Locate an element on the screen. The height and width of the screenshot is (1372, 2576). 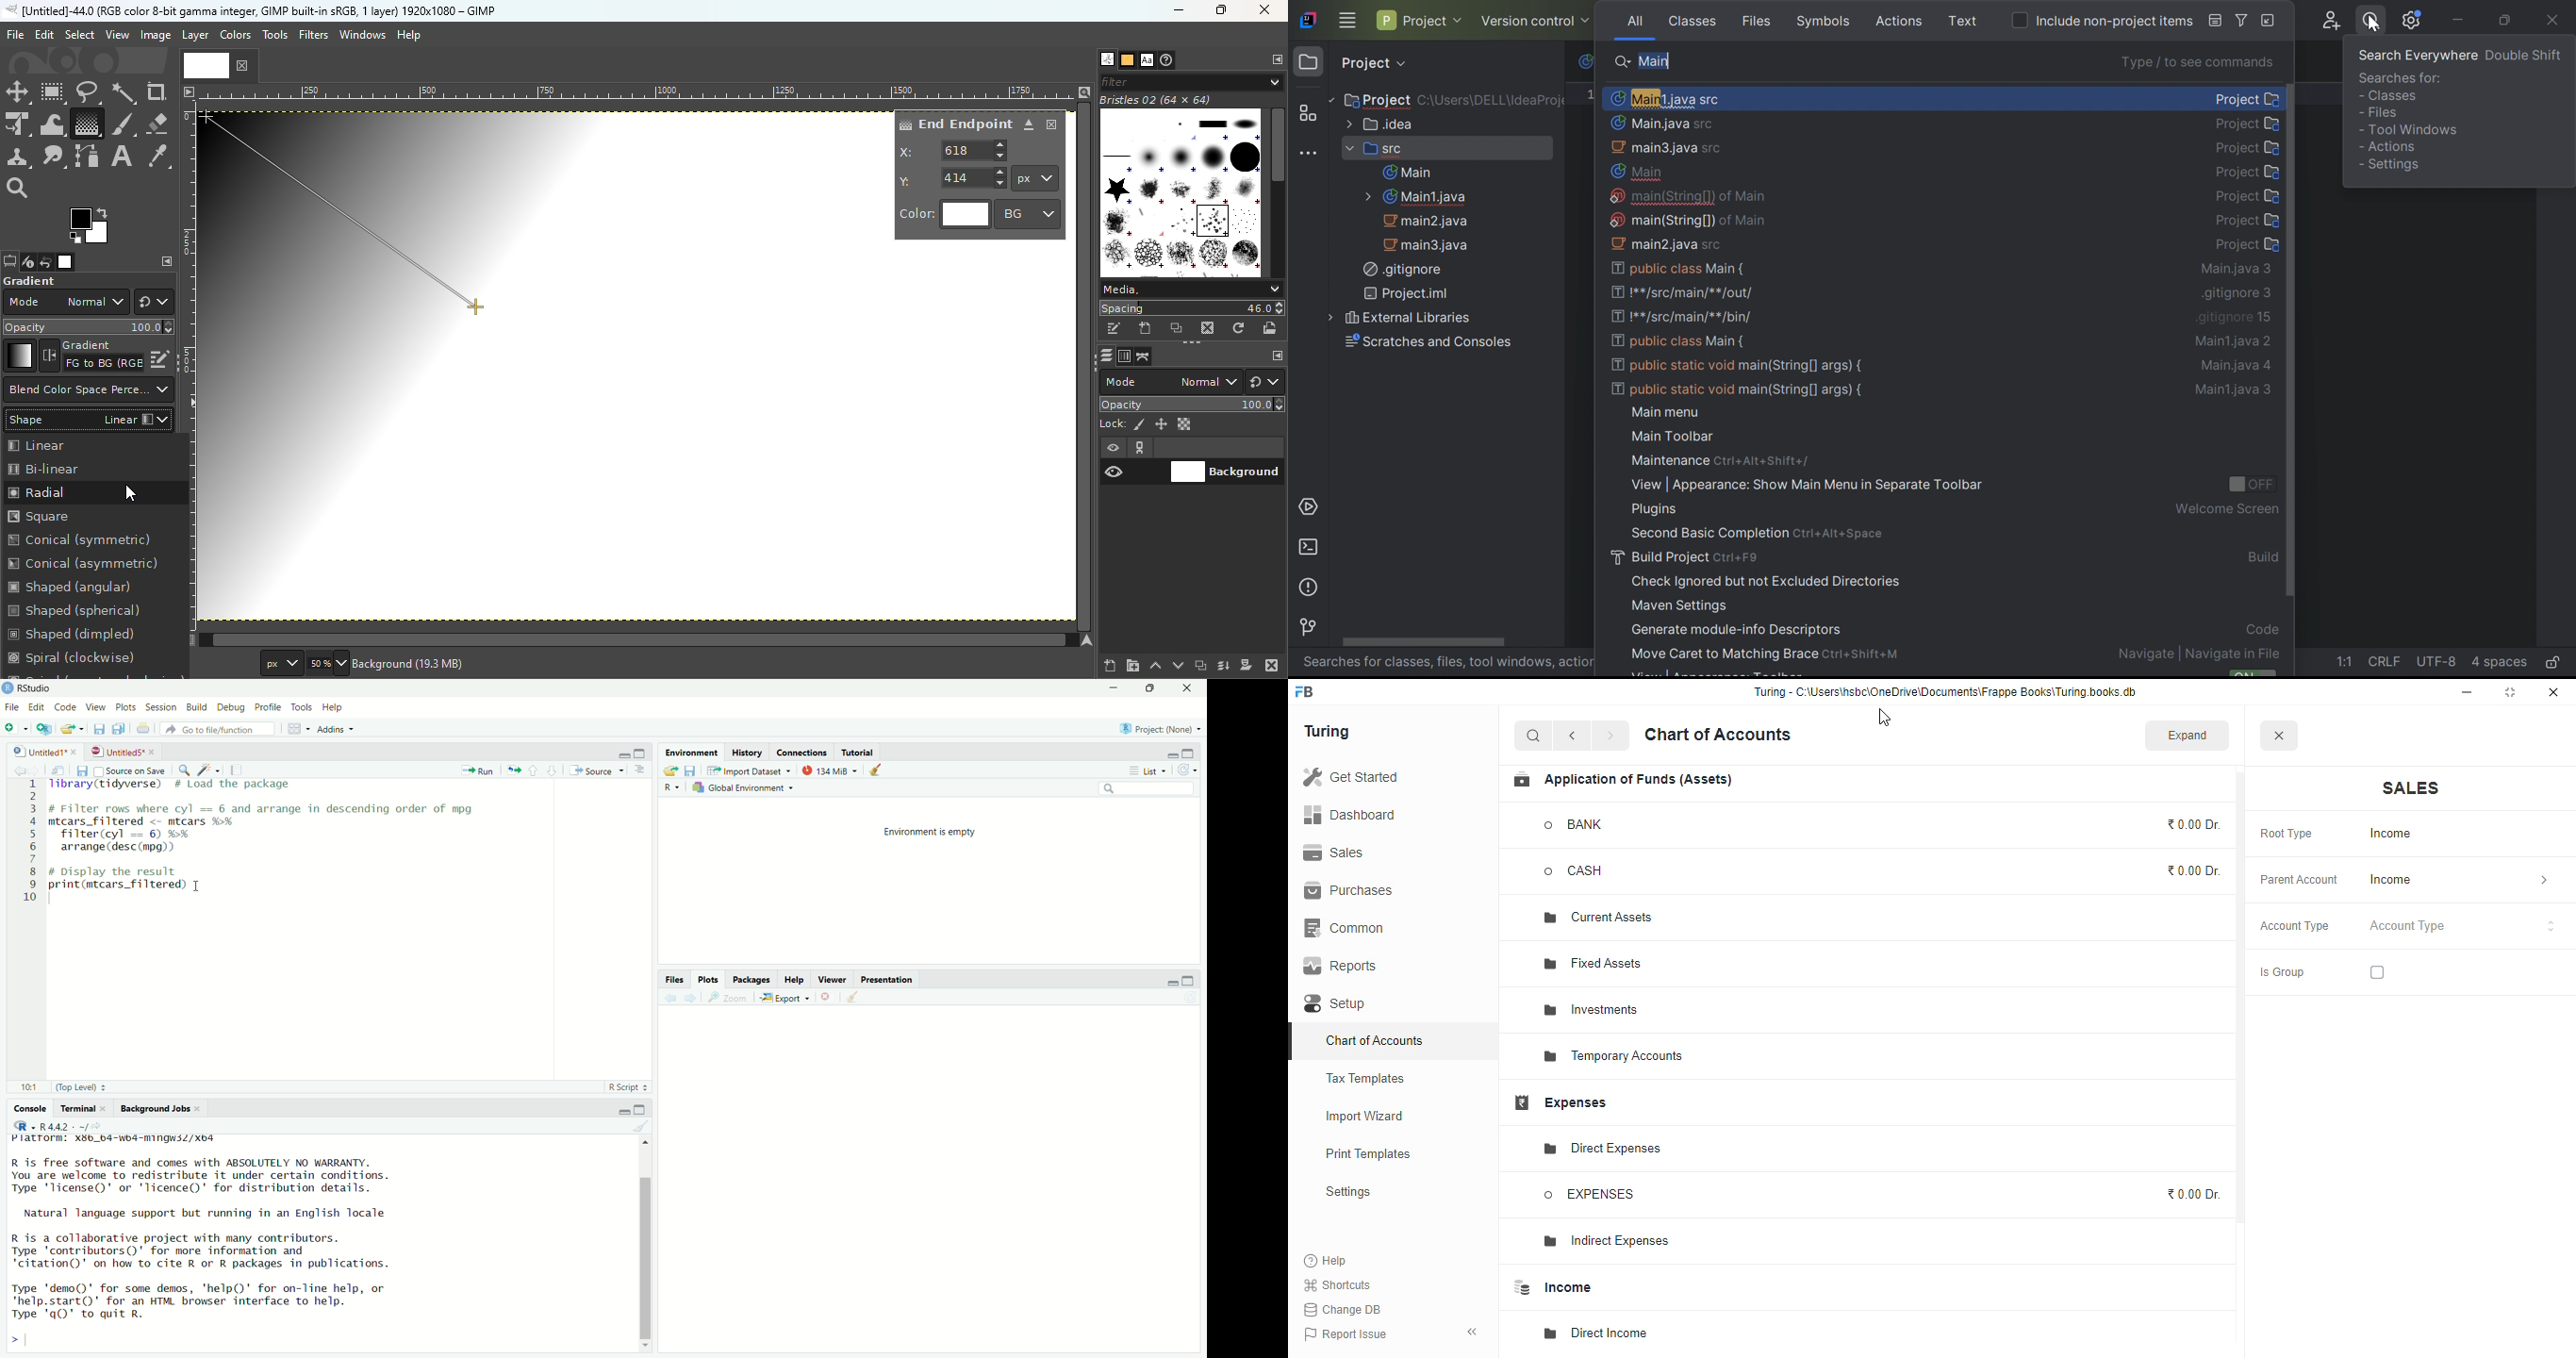
Delete this layer is located at coordinates (1273, 666).